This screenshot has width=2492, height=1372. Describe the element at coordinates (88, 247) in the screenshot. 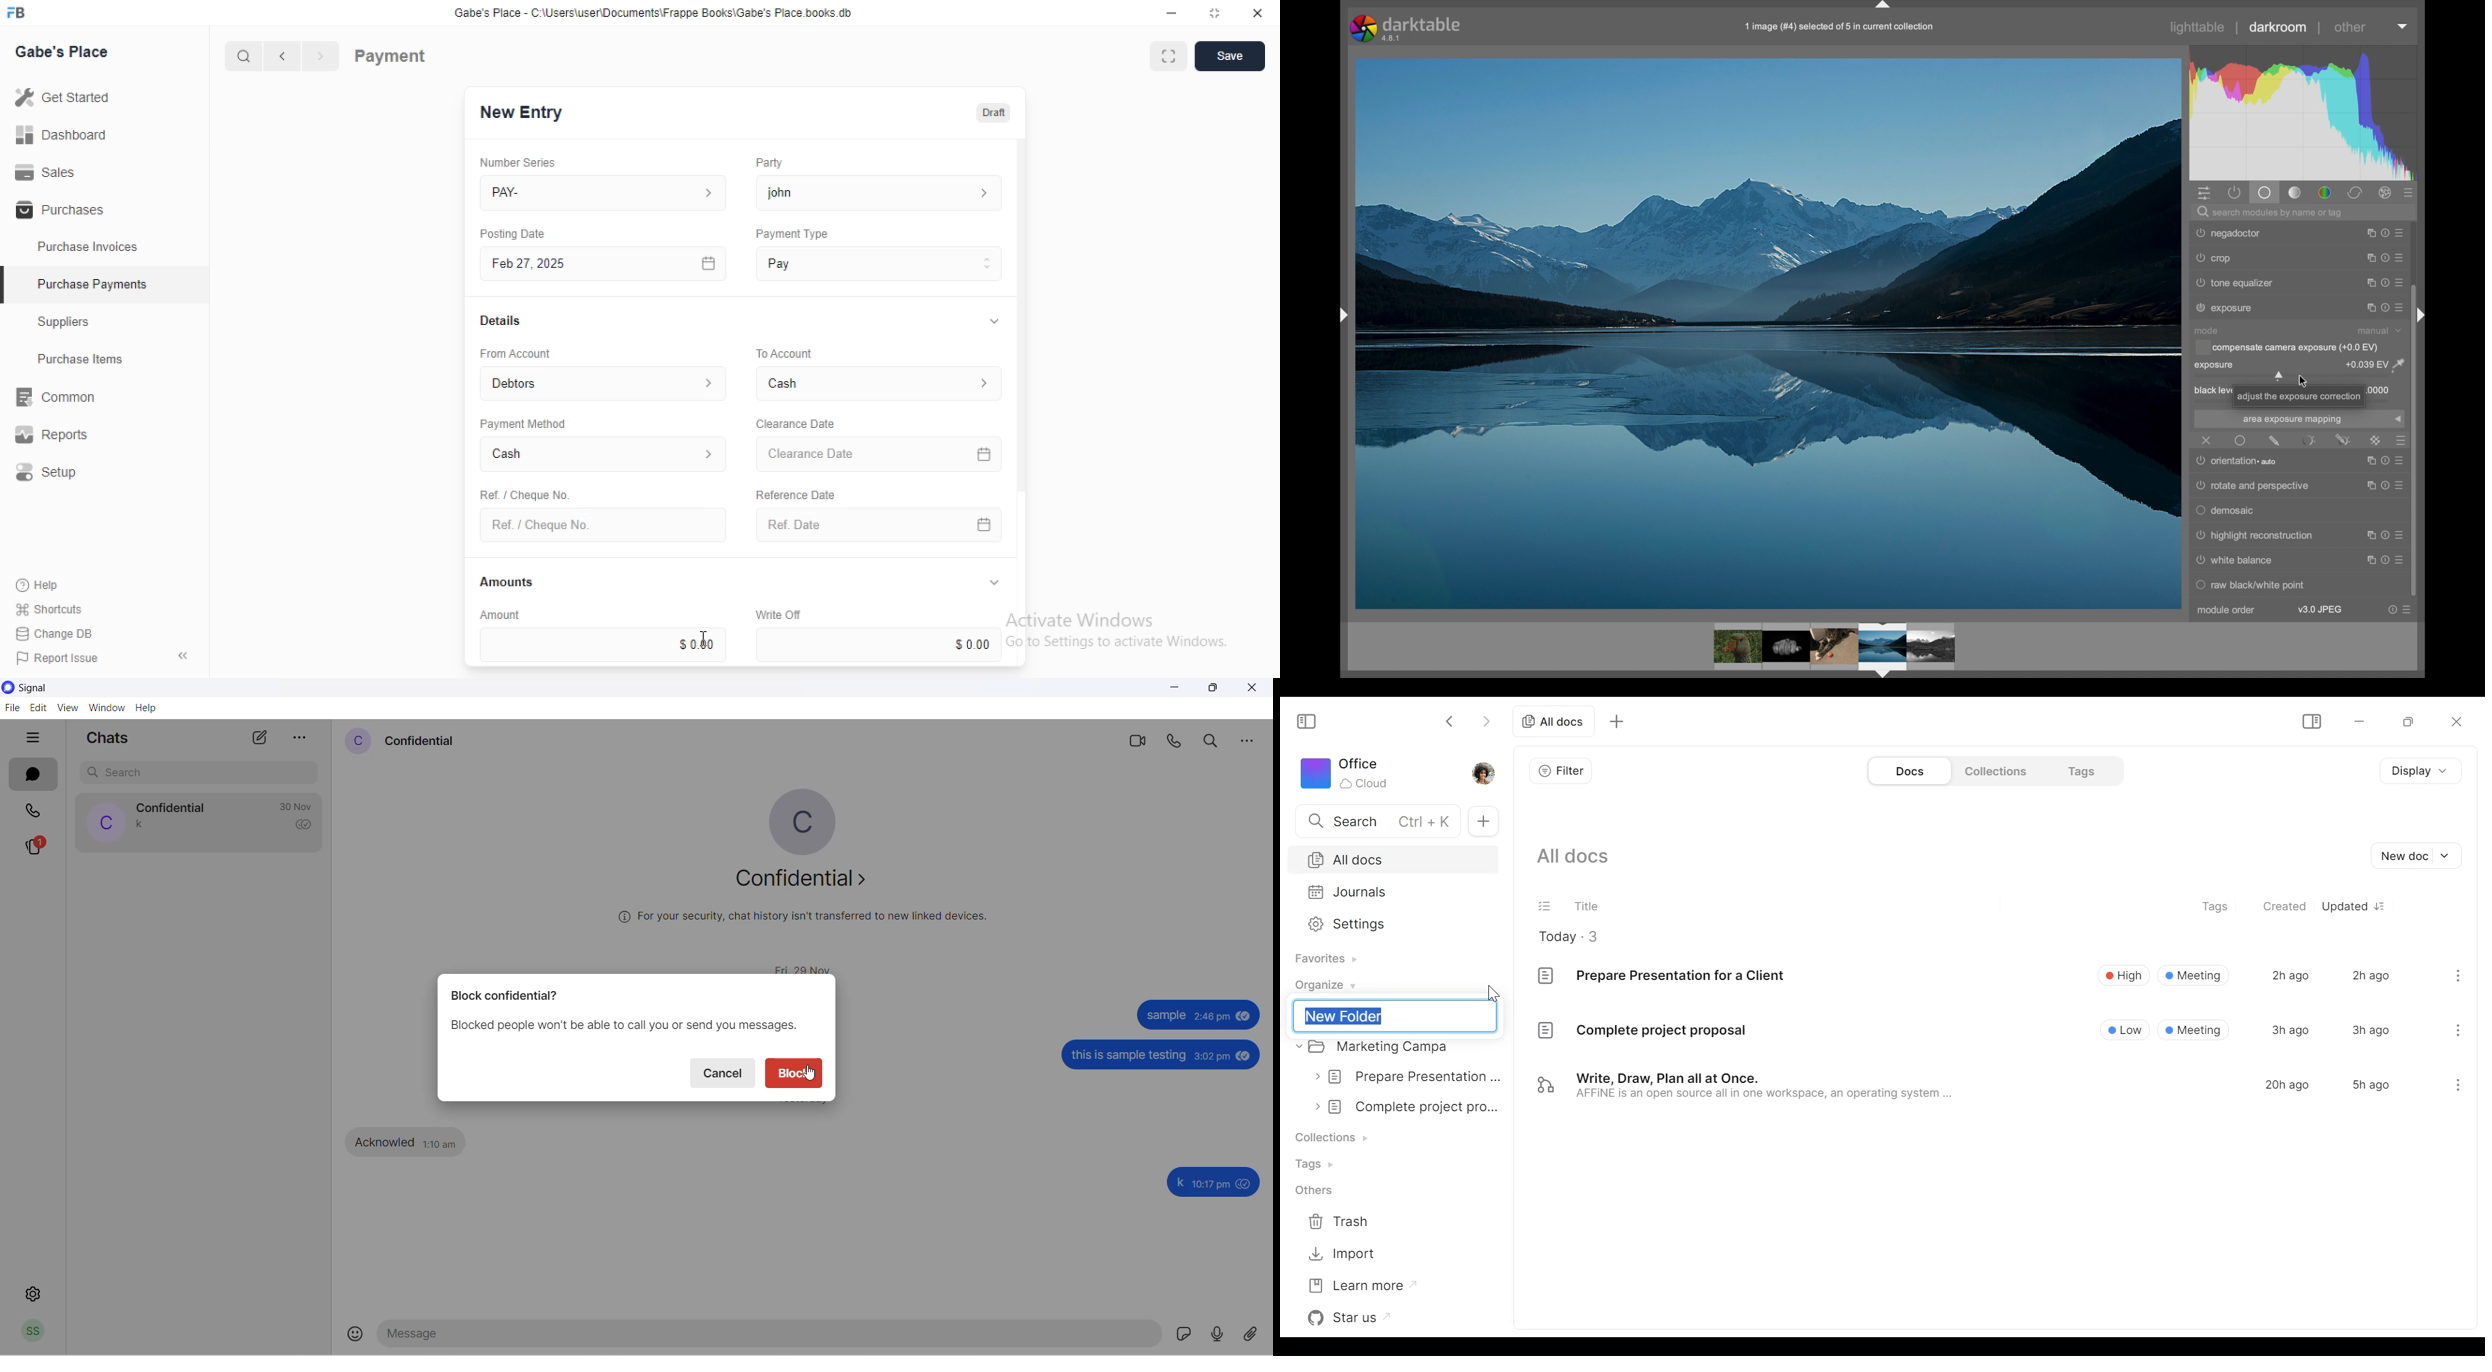

I see `Purchase Invoices` at that location.